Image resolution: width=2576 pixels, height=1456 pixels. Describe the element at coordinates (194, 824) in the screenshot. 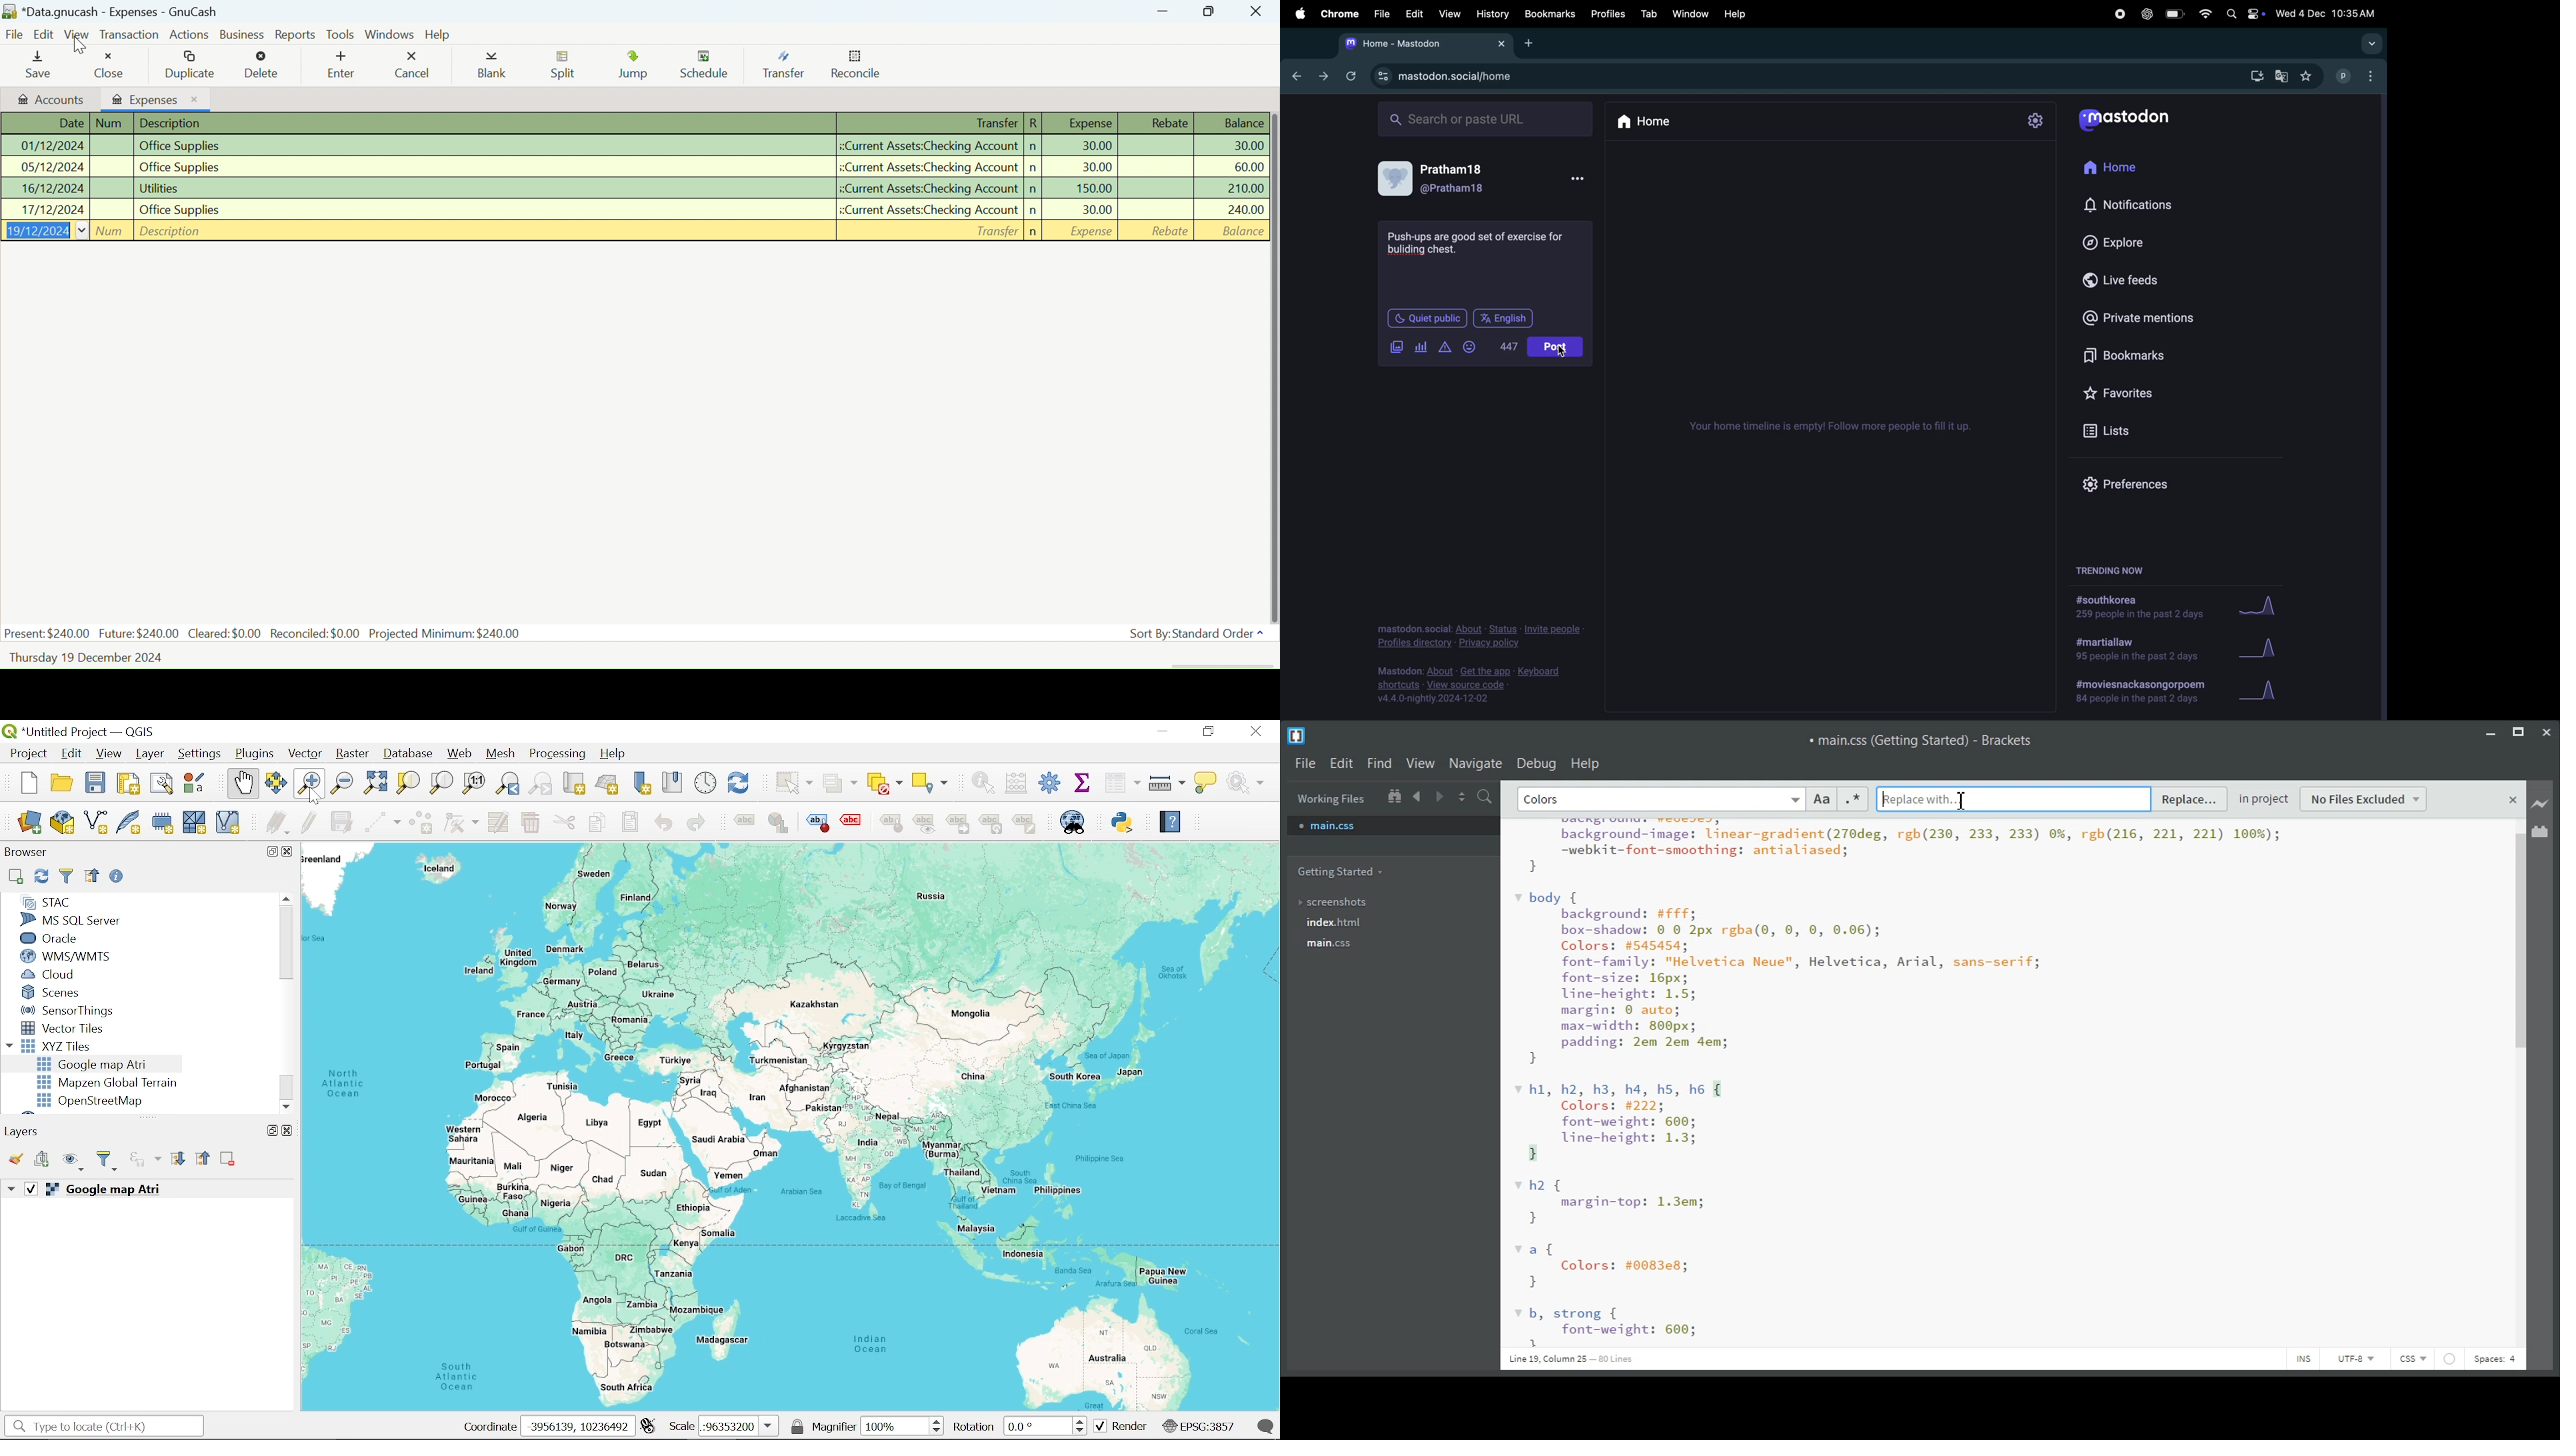

I see `New scratch layer` at that location.